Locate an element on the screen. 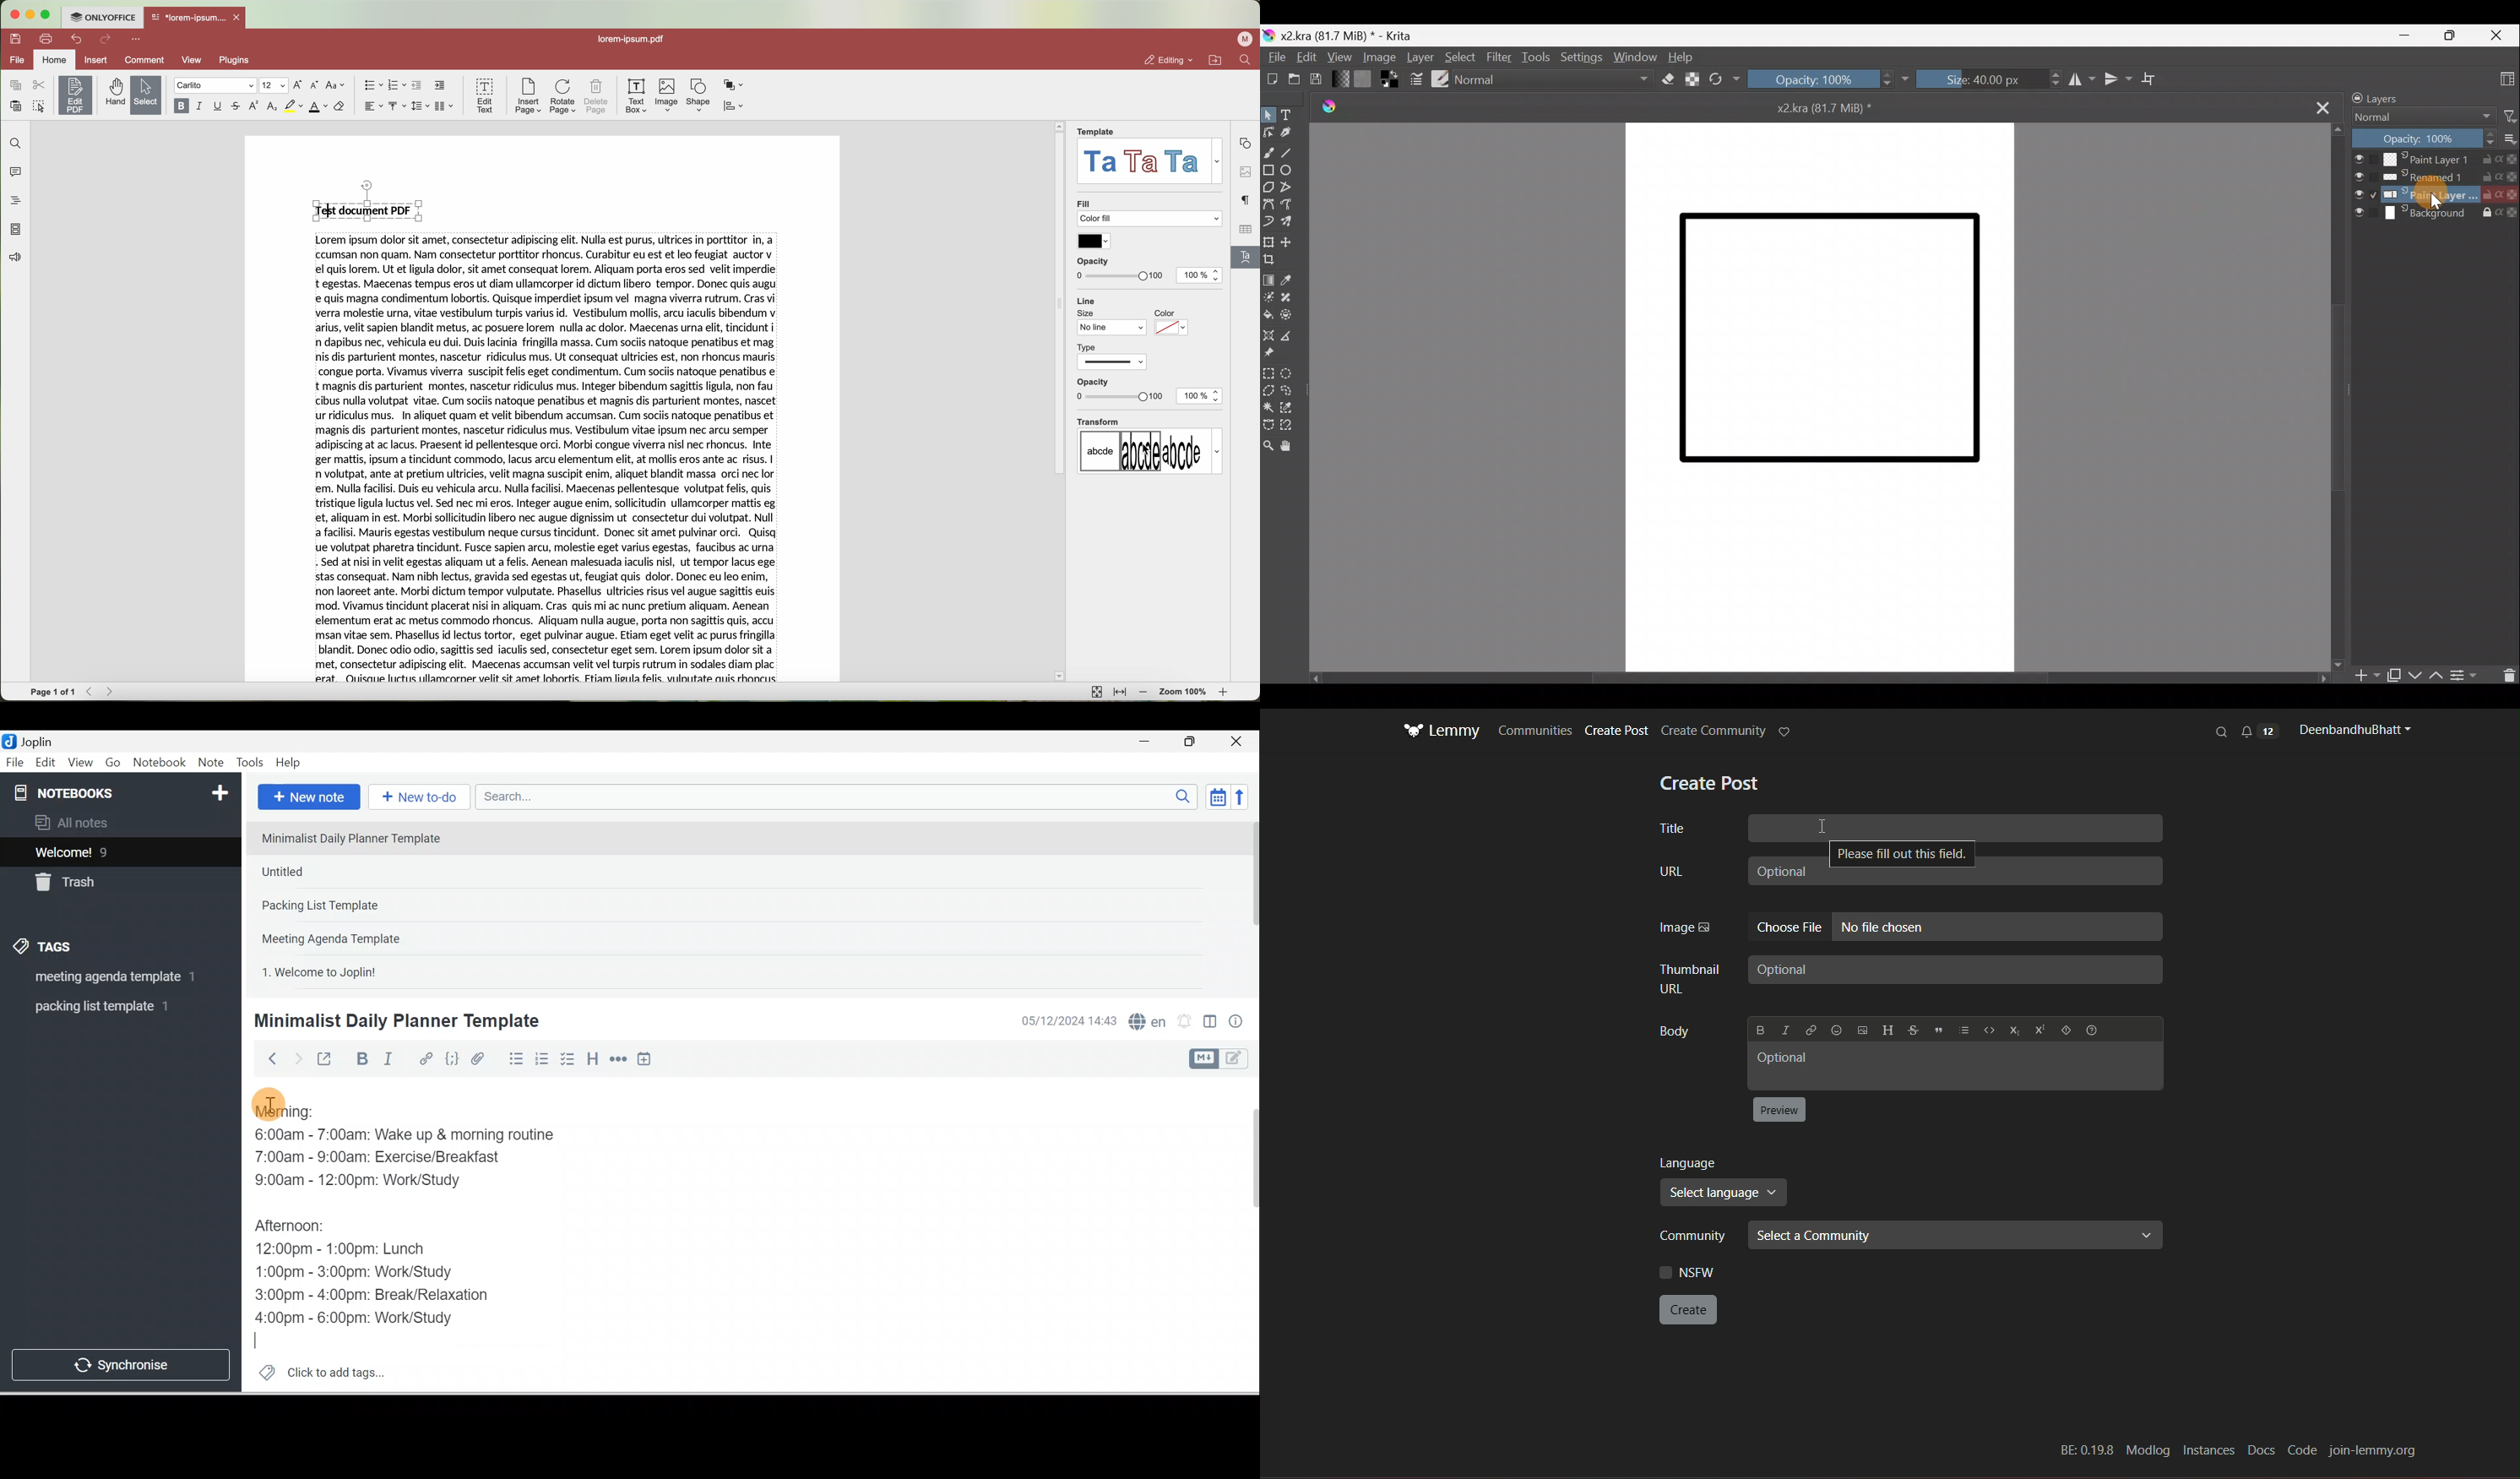 The width and height of the screenshot is (2520, 1484). Modlog is located at coordinates (2148, 1450).